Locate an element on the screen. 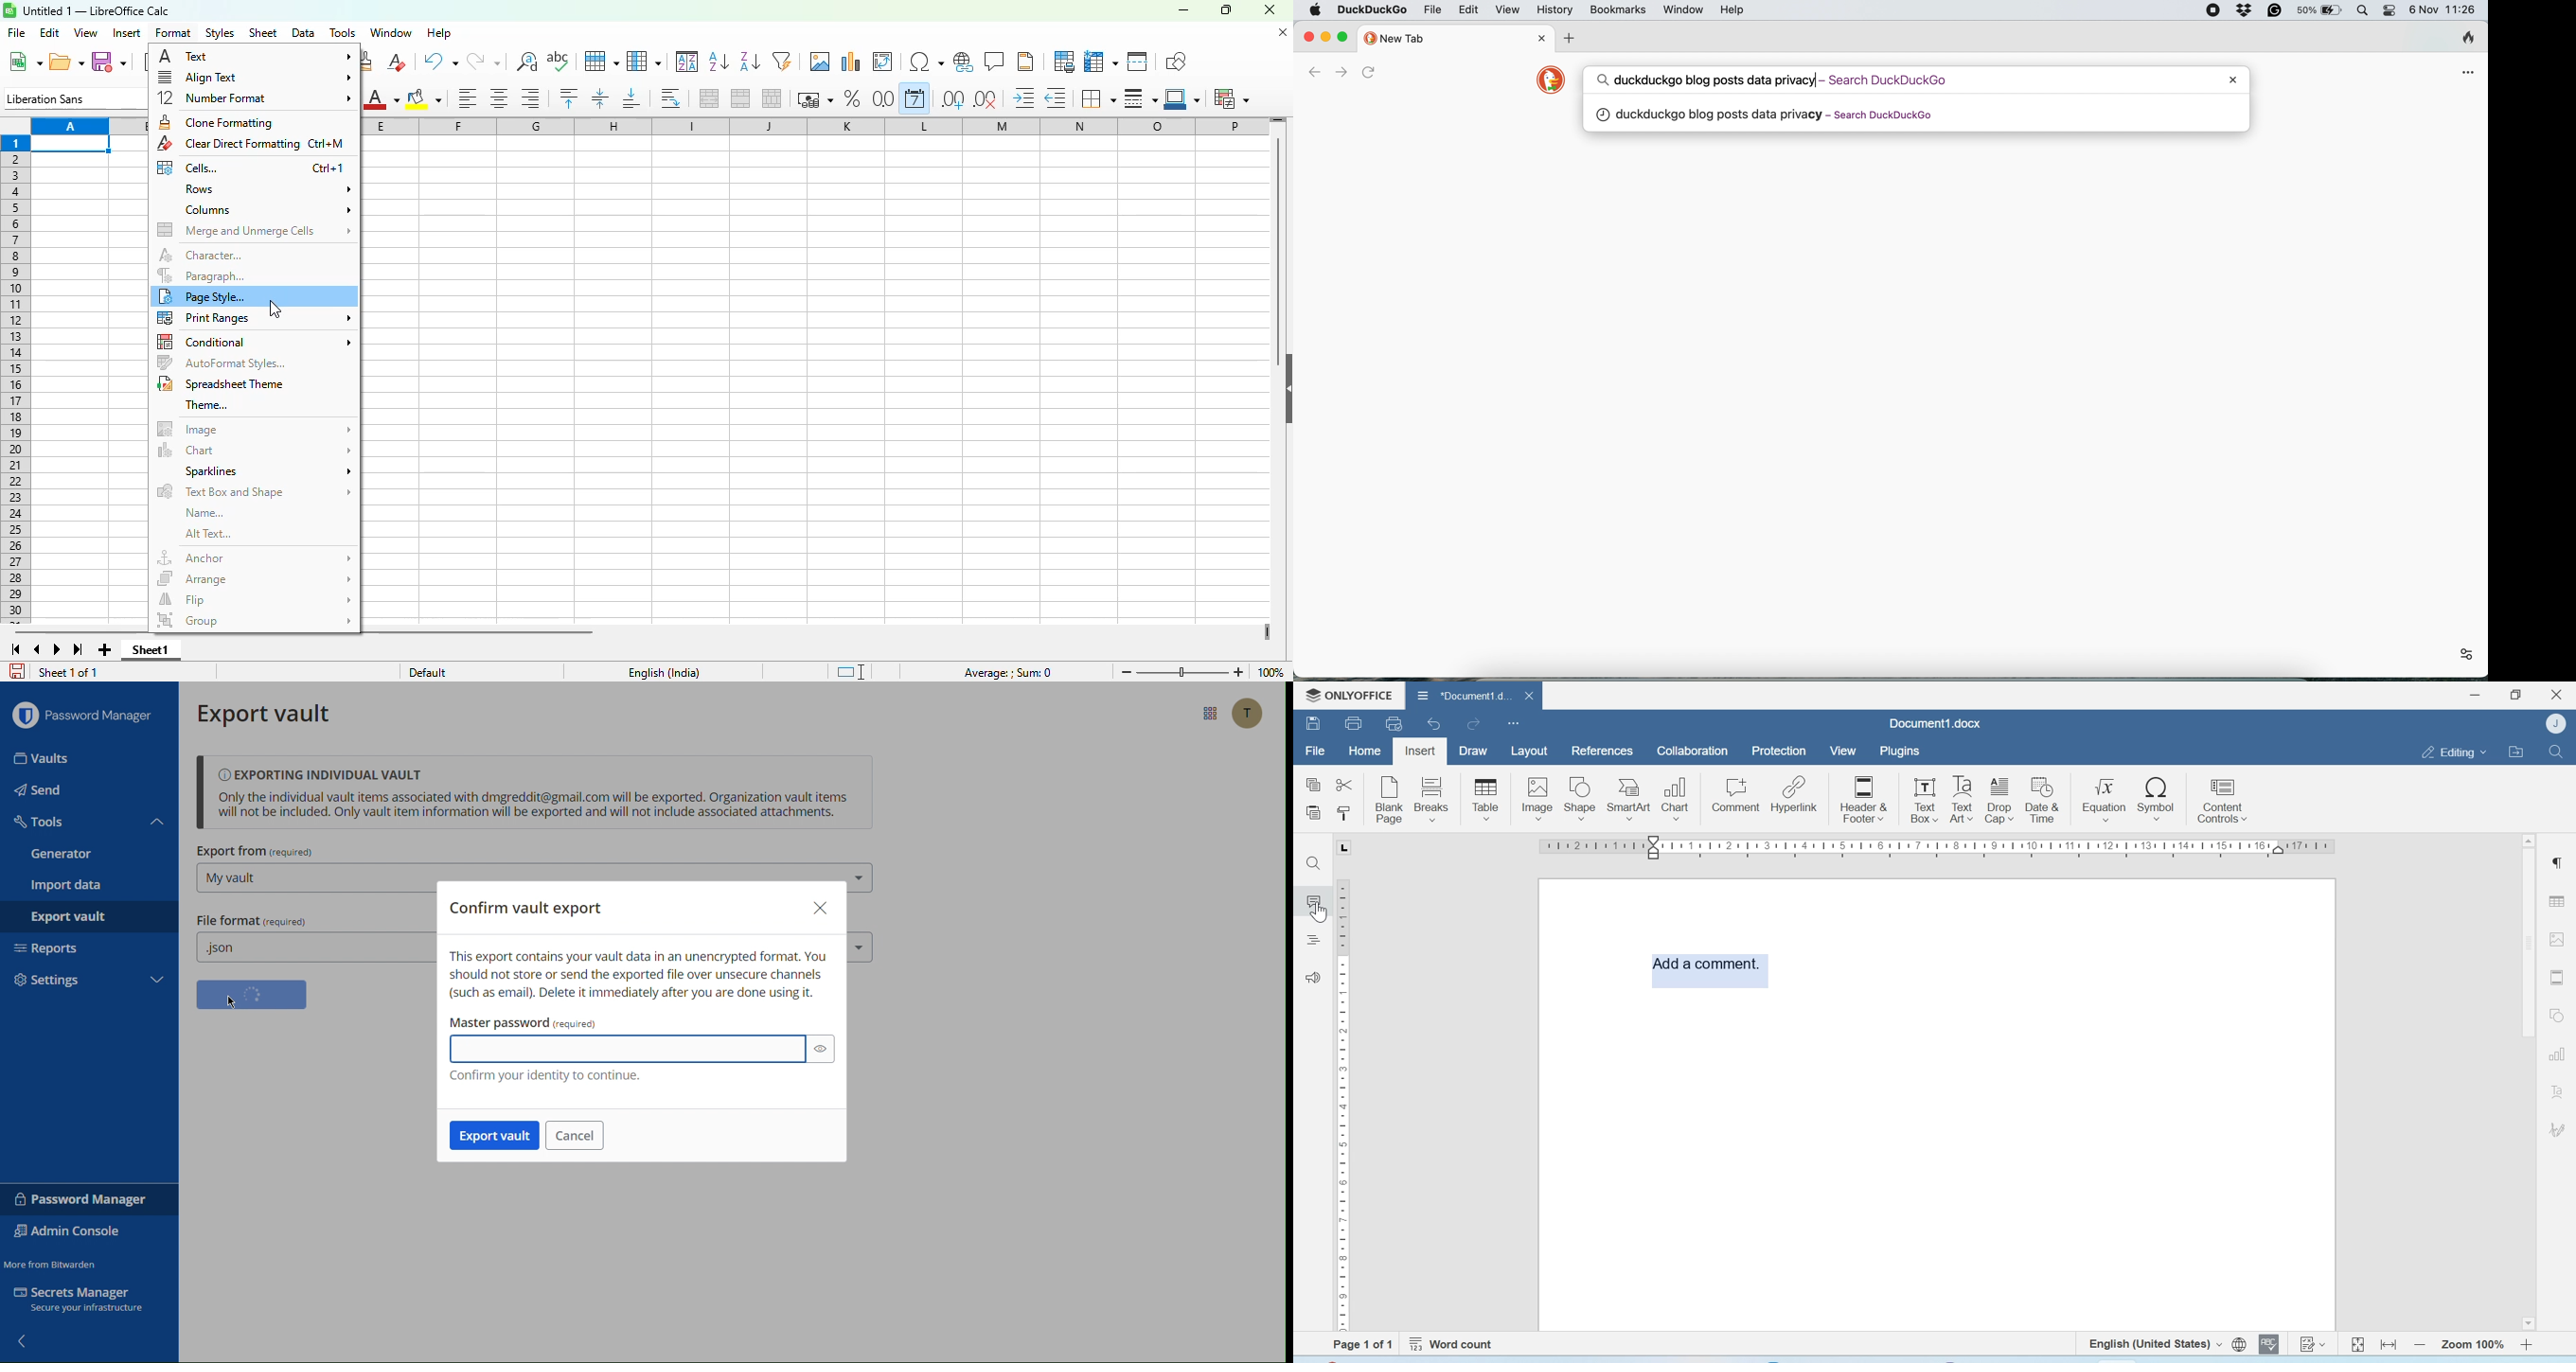  zoom out is located at coordinates (1127, 672).